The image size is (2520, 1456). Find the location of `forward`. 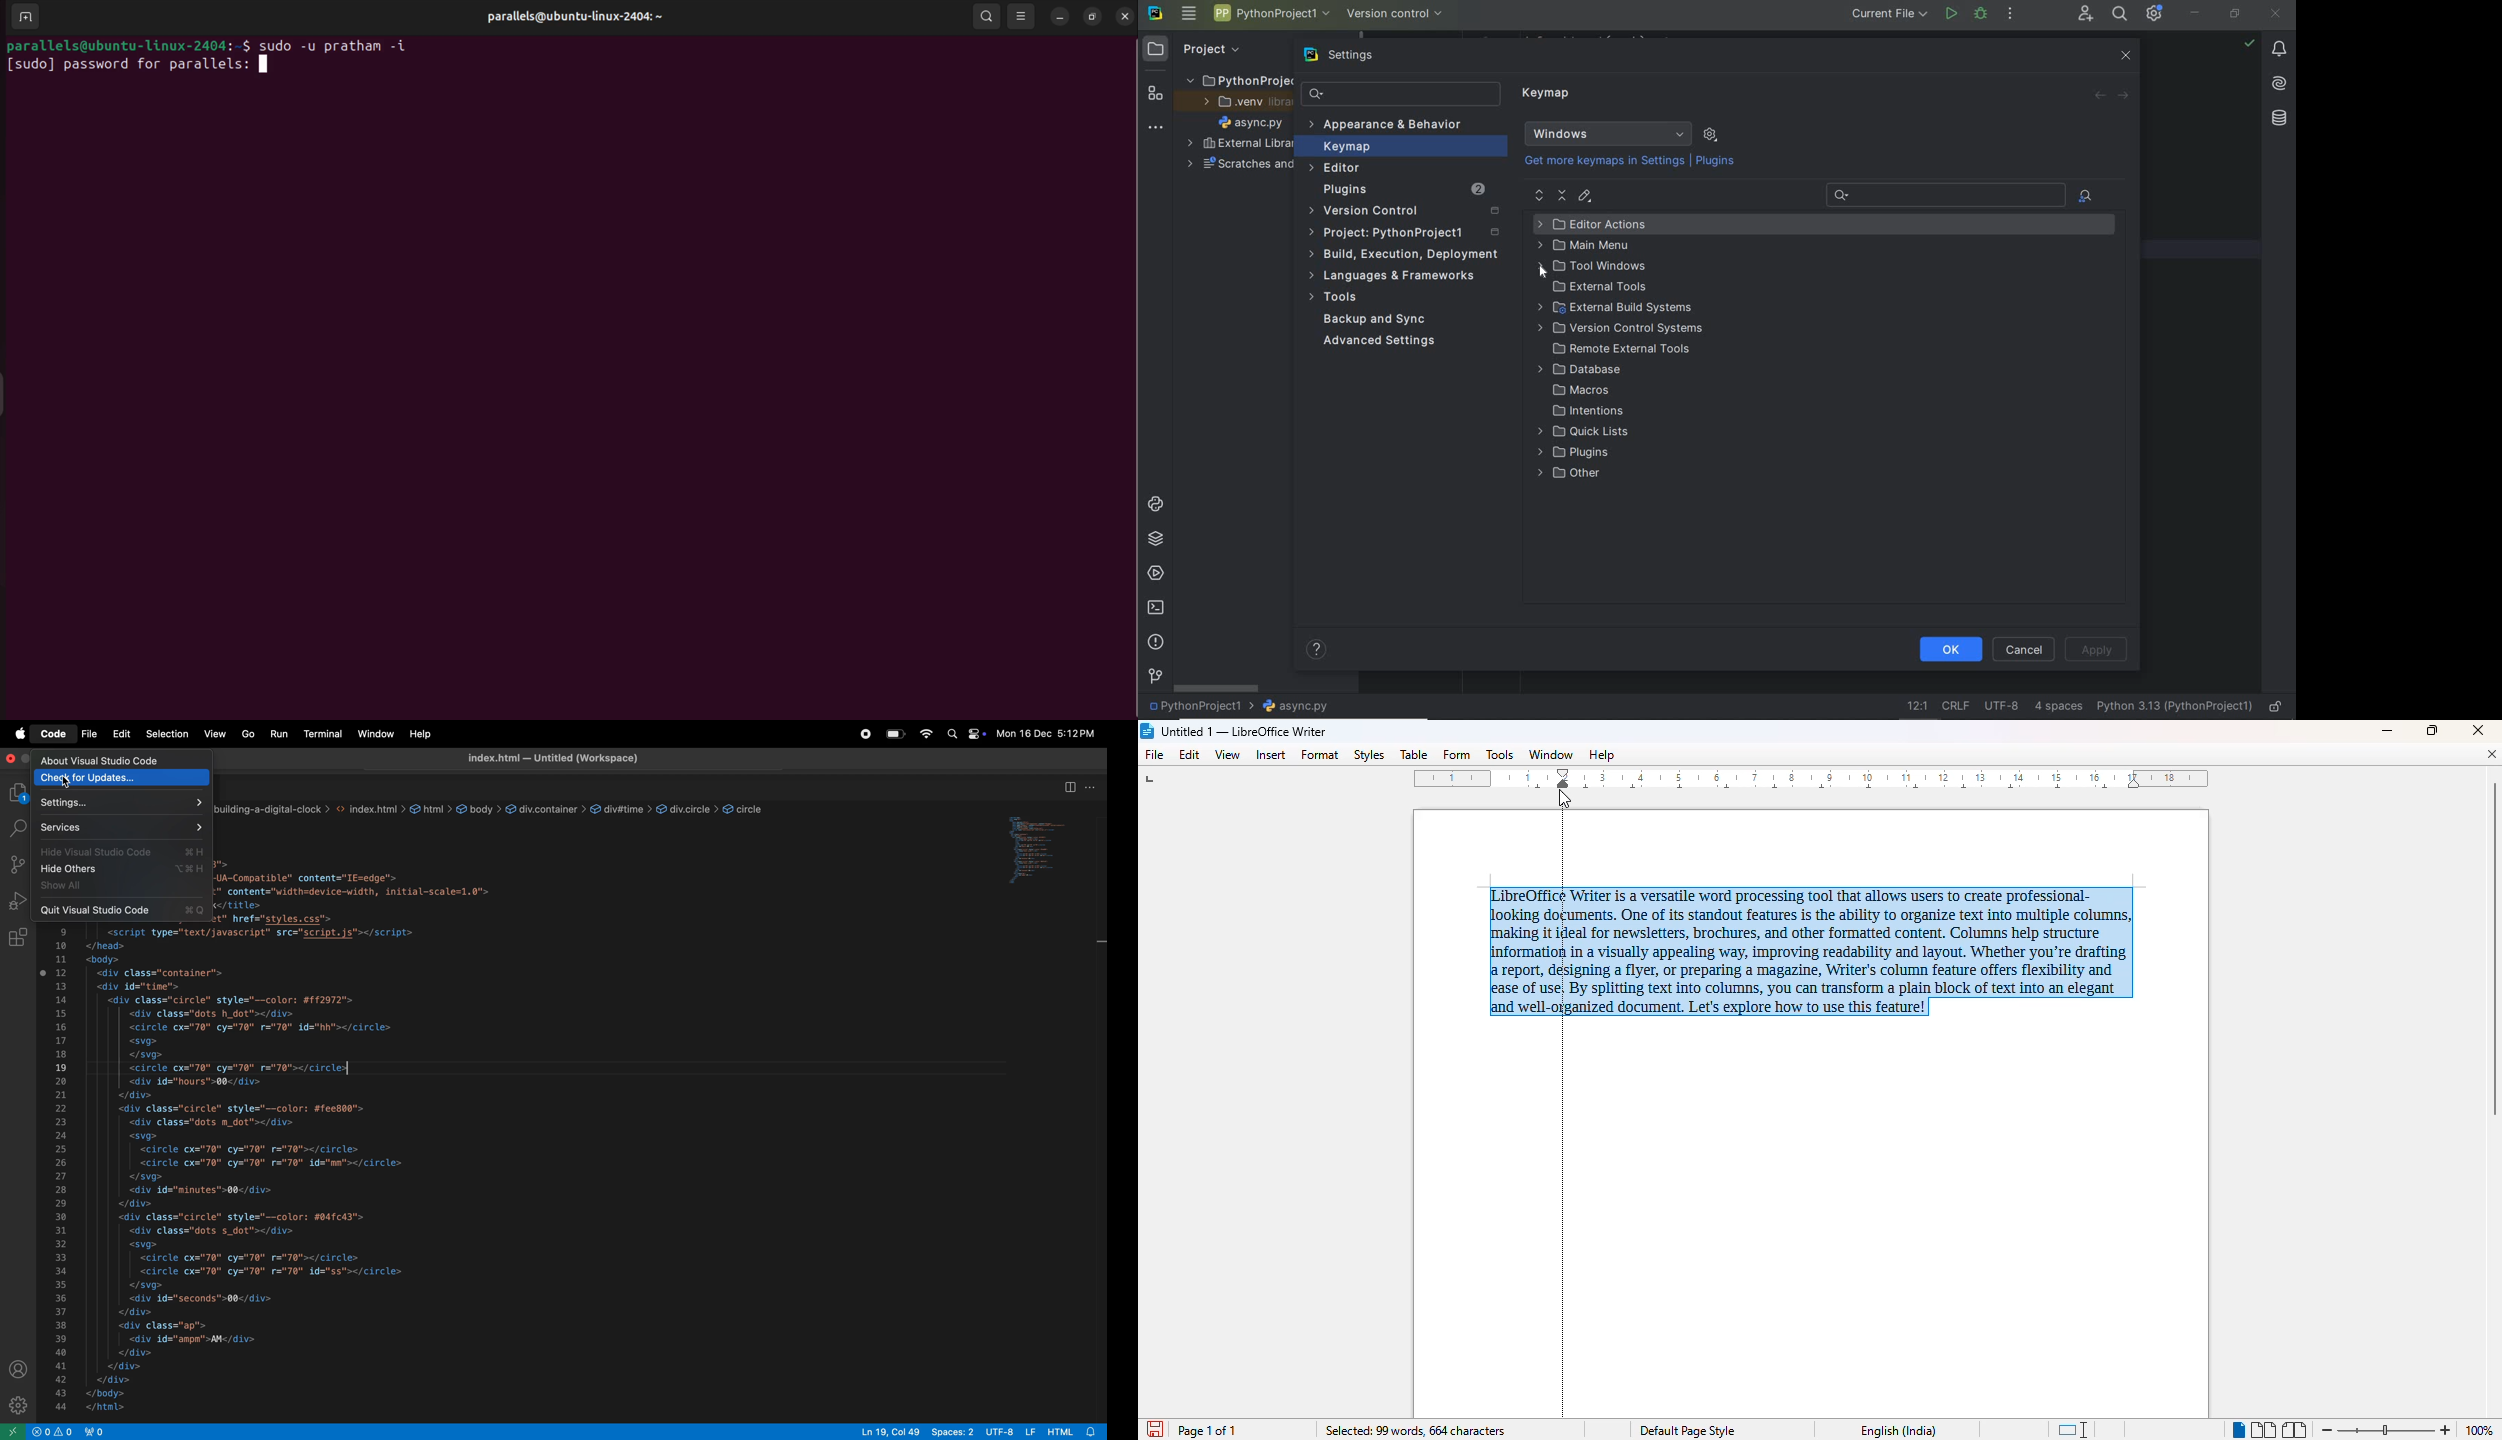

forward is located at coordinates (2125, 94).